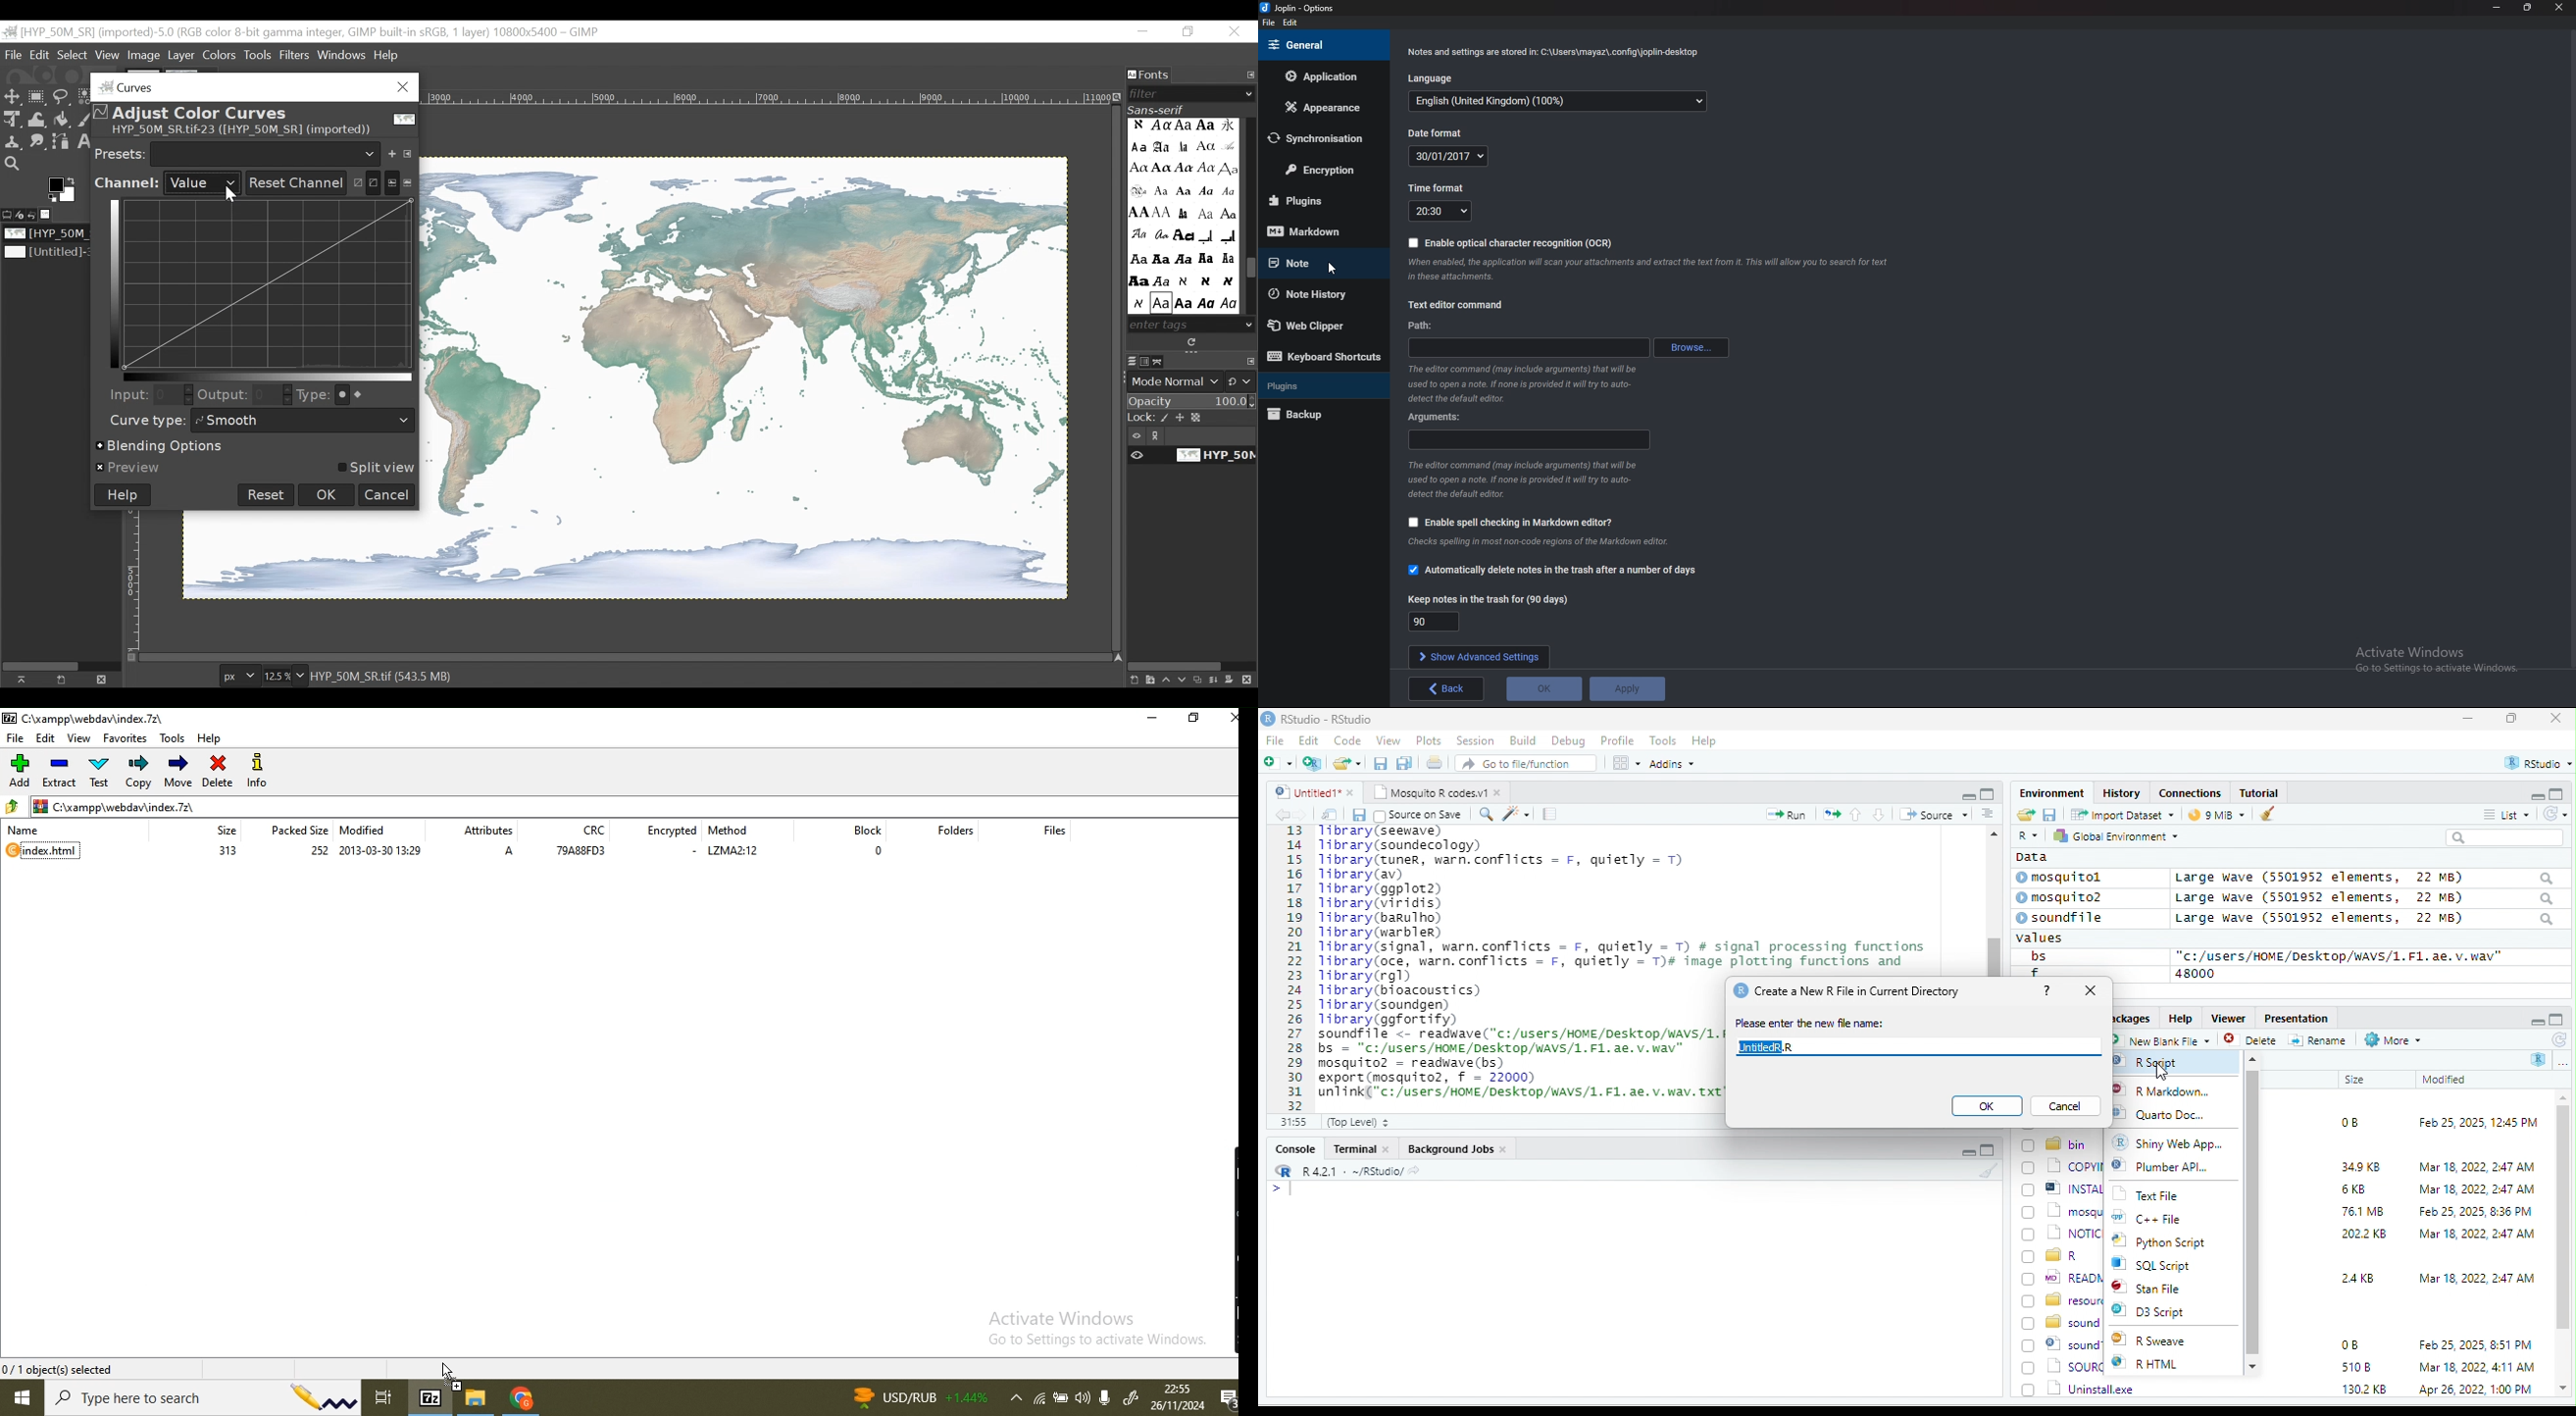  I want to click on © mosquitol, so click(2073, 877).